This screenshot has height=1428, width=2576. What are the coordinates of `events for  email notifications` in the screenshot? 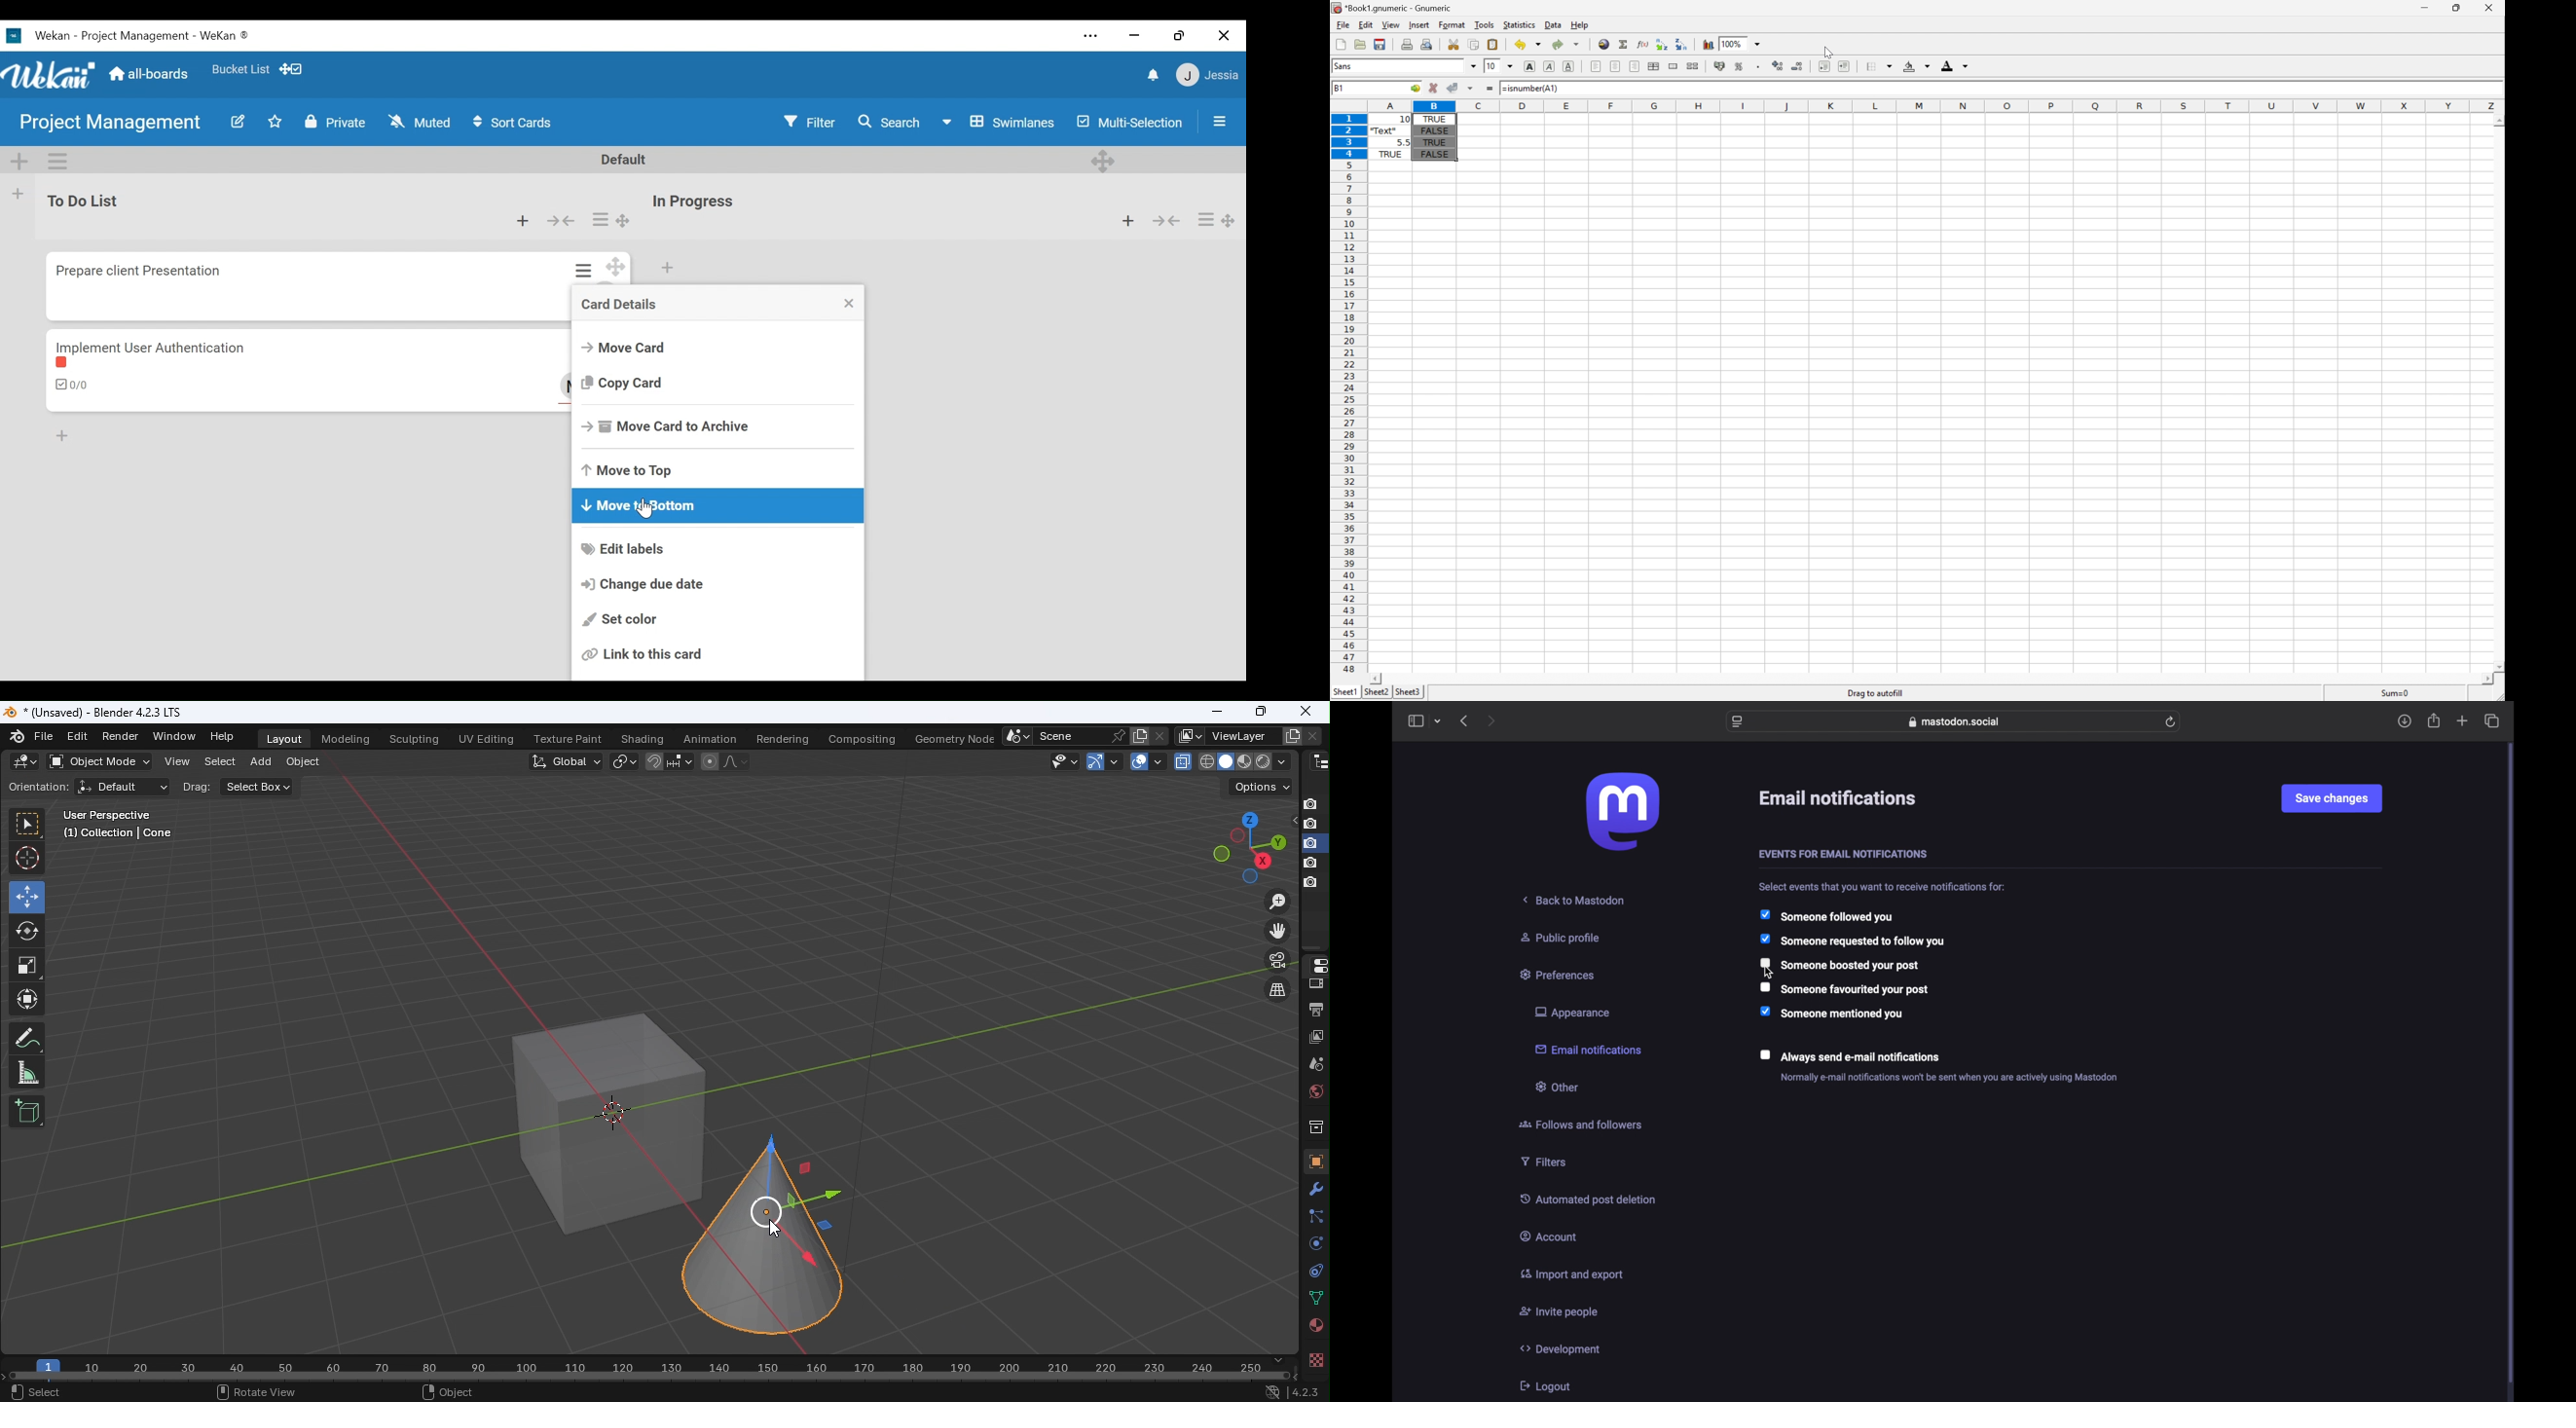 It's located at (1843, 855).